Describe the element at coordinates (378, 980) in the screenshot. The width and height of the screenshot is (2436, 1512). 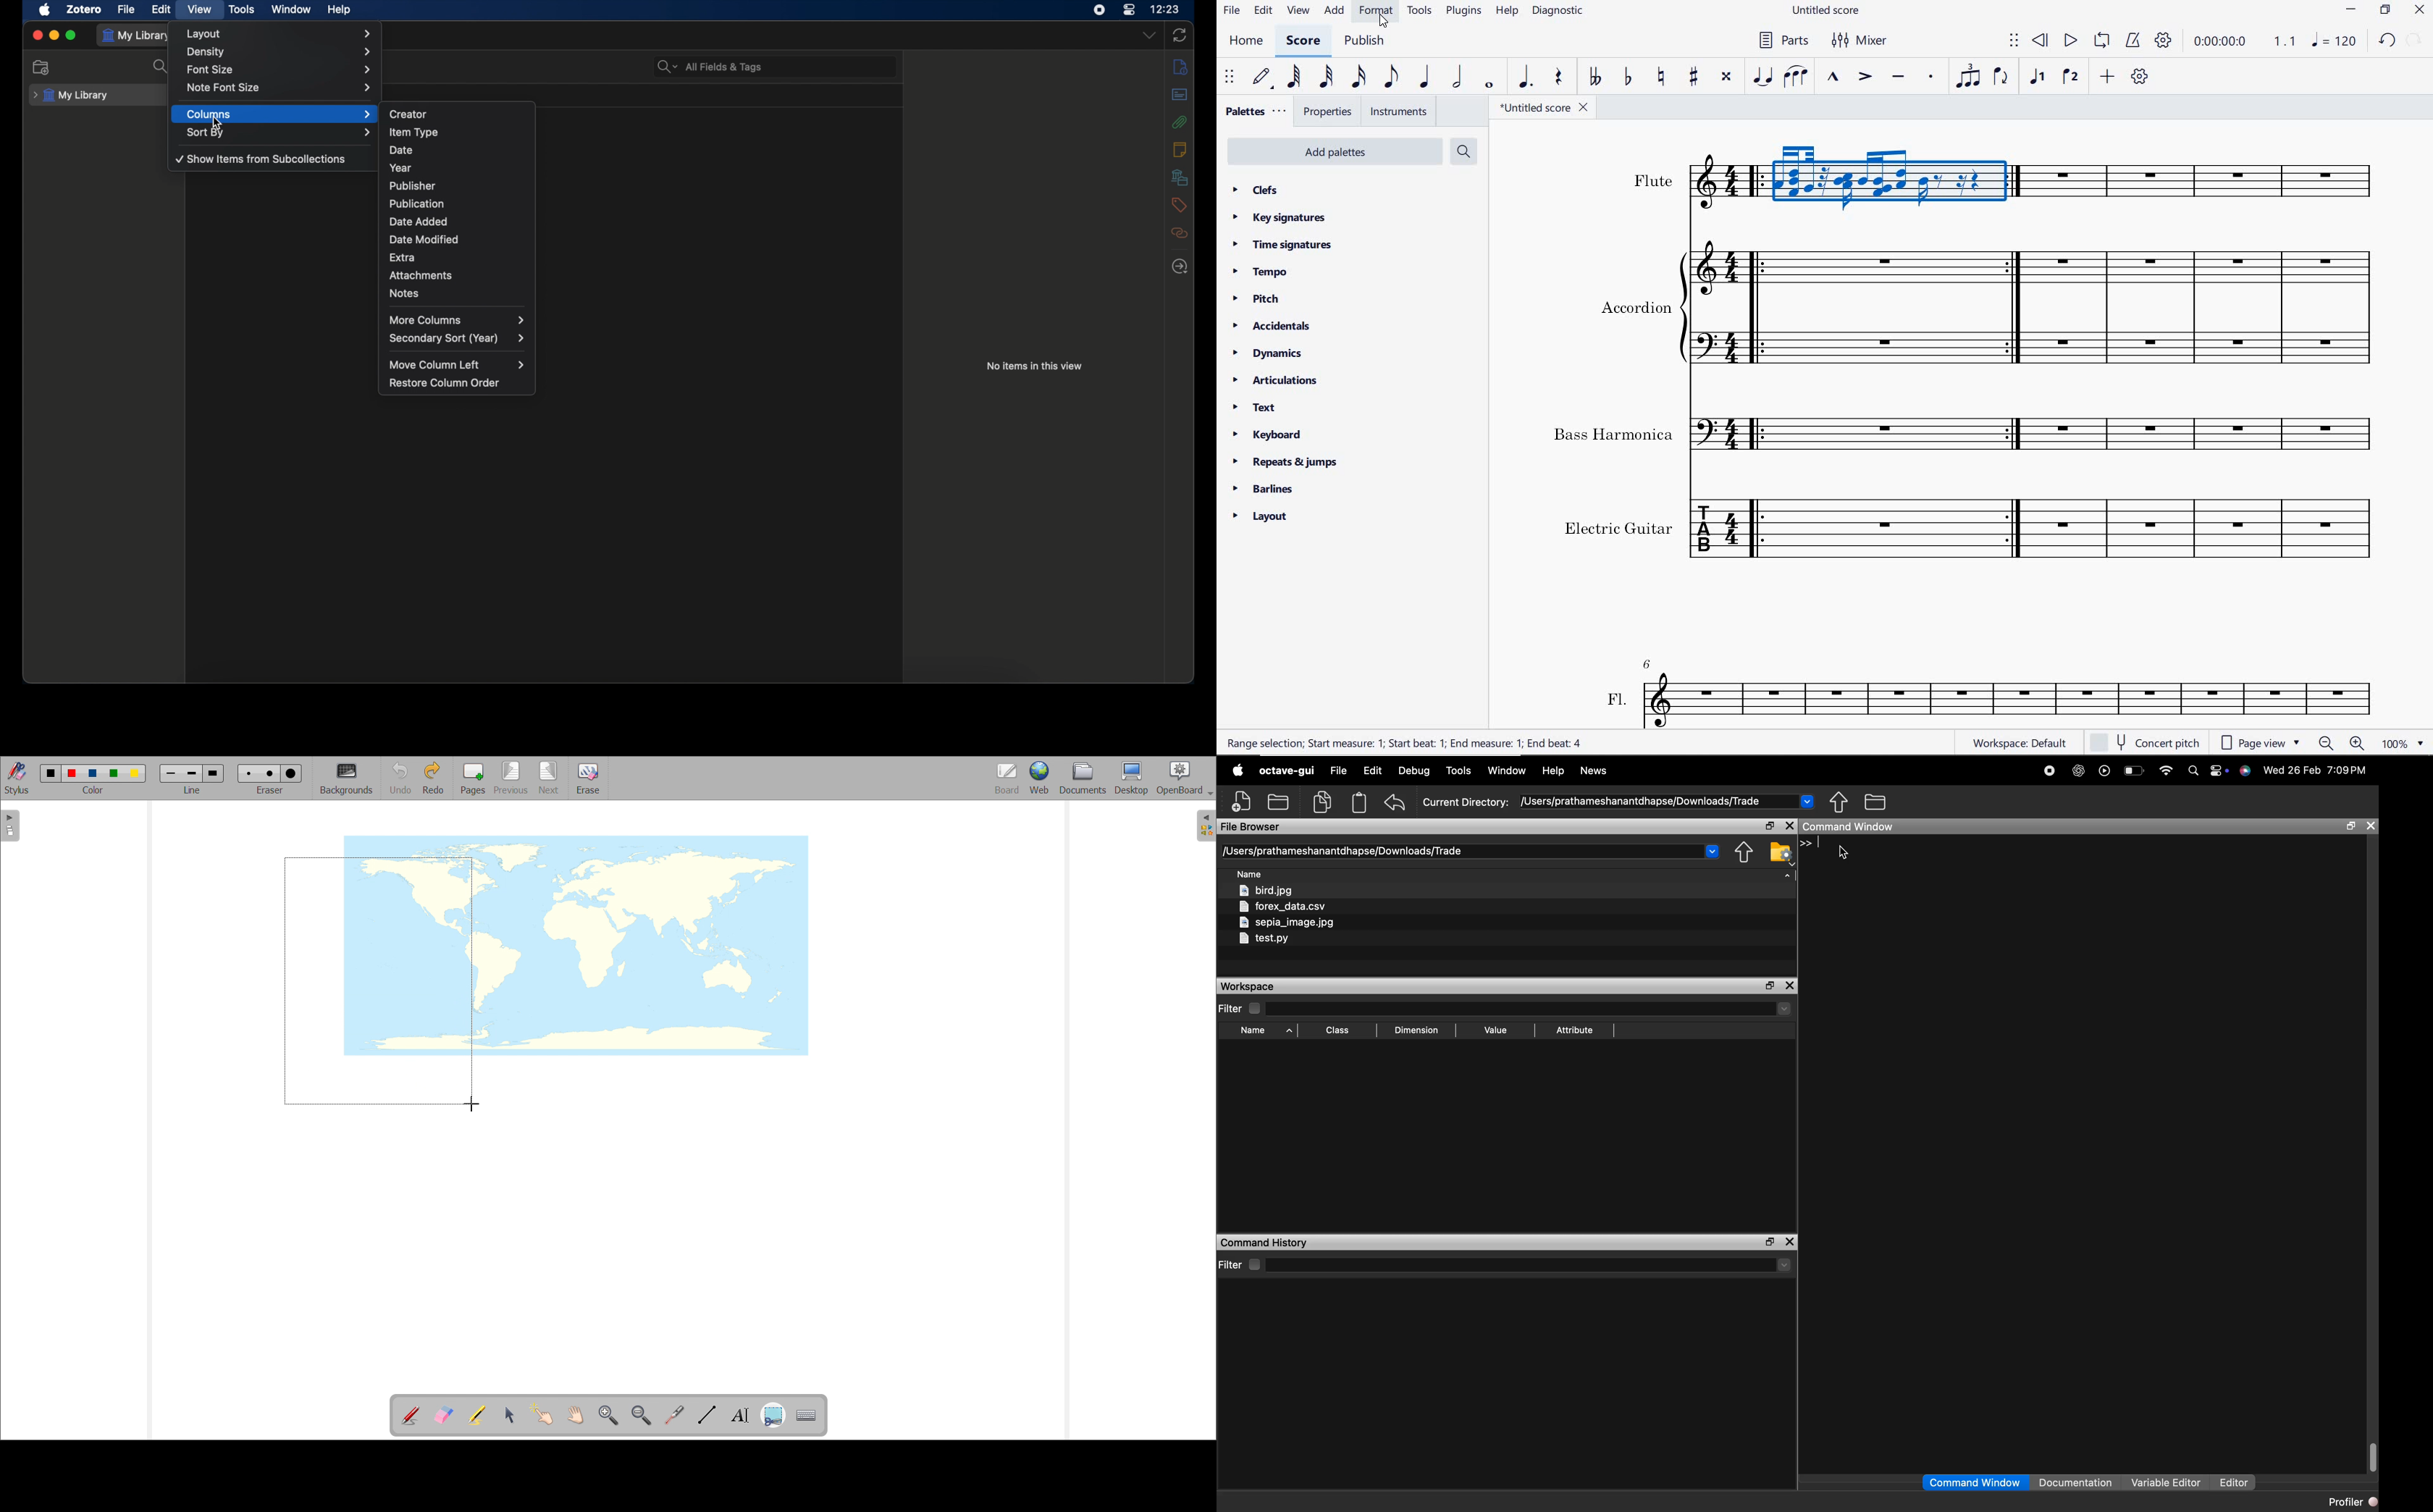
I see `area for screen capture` at that location.